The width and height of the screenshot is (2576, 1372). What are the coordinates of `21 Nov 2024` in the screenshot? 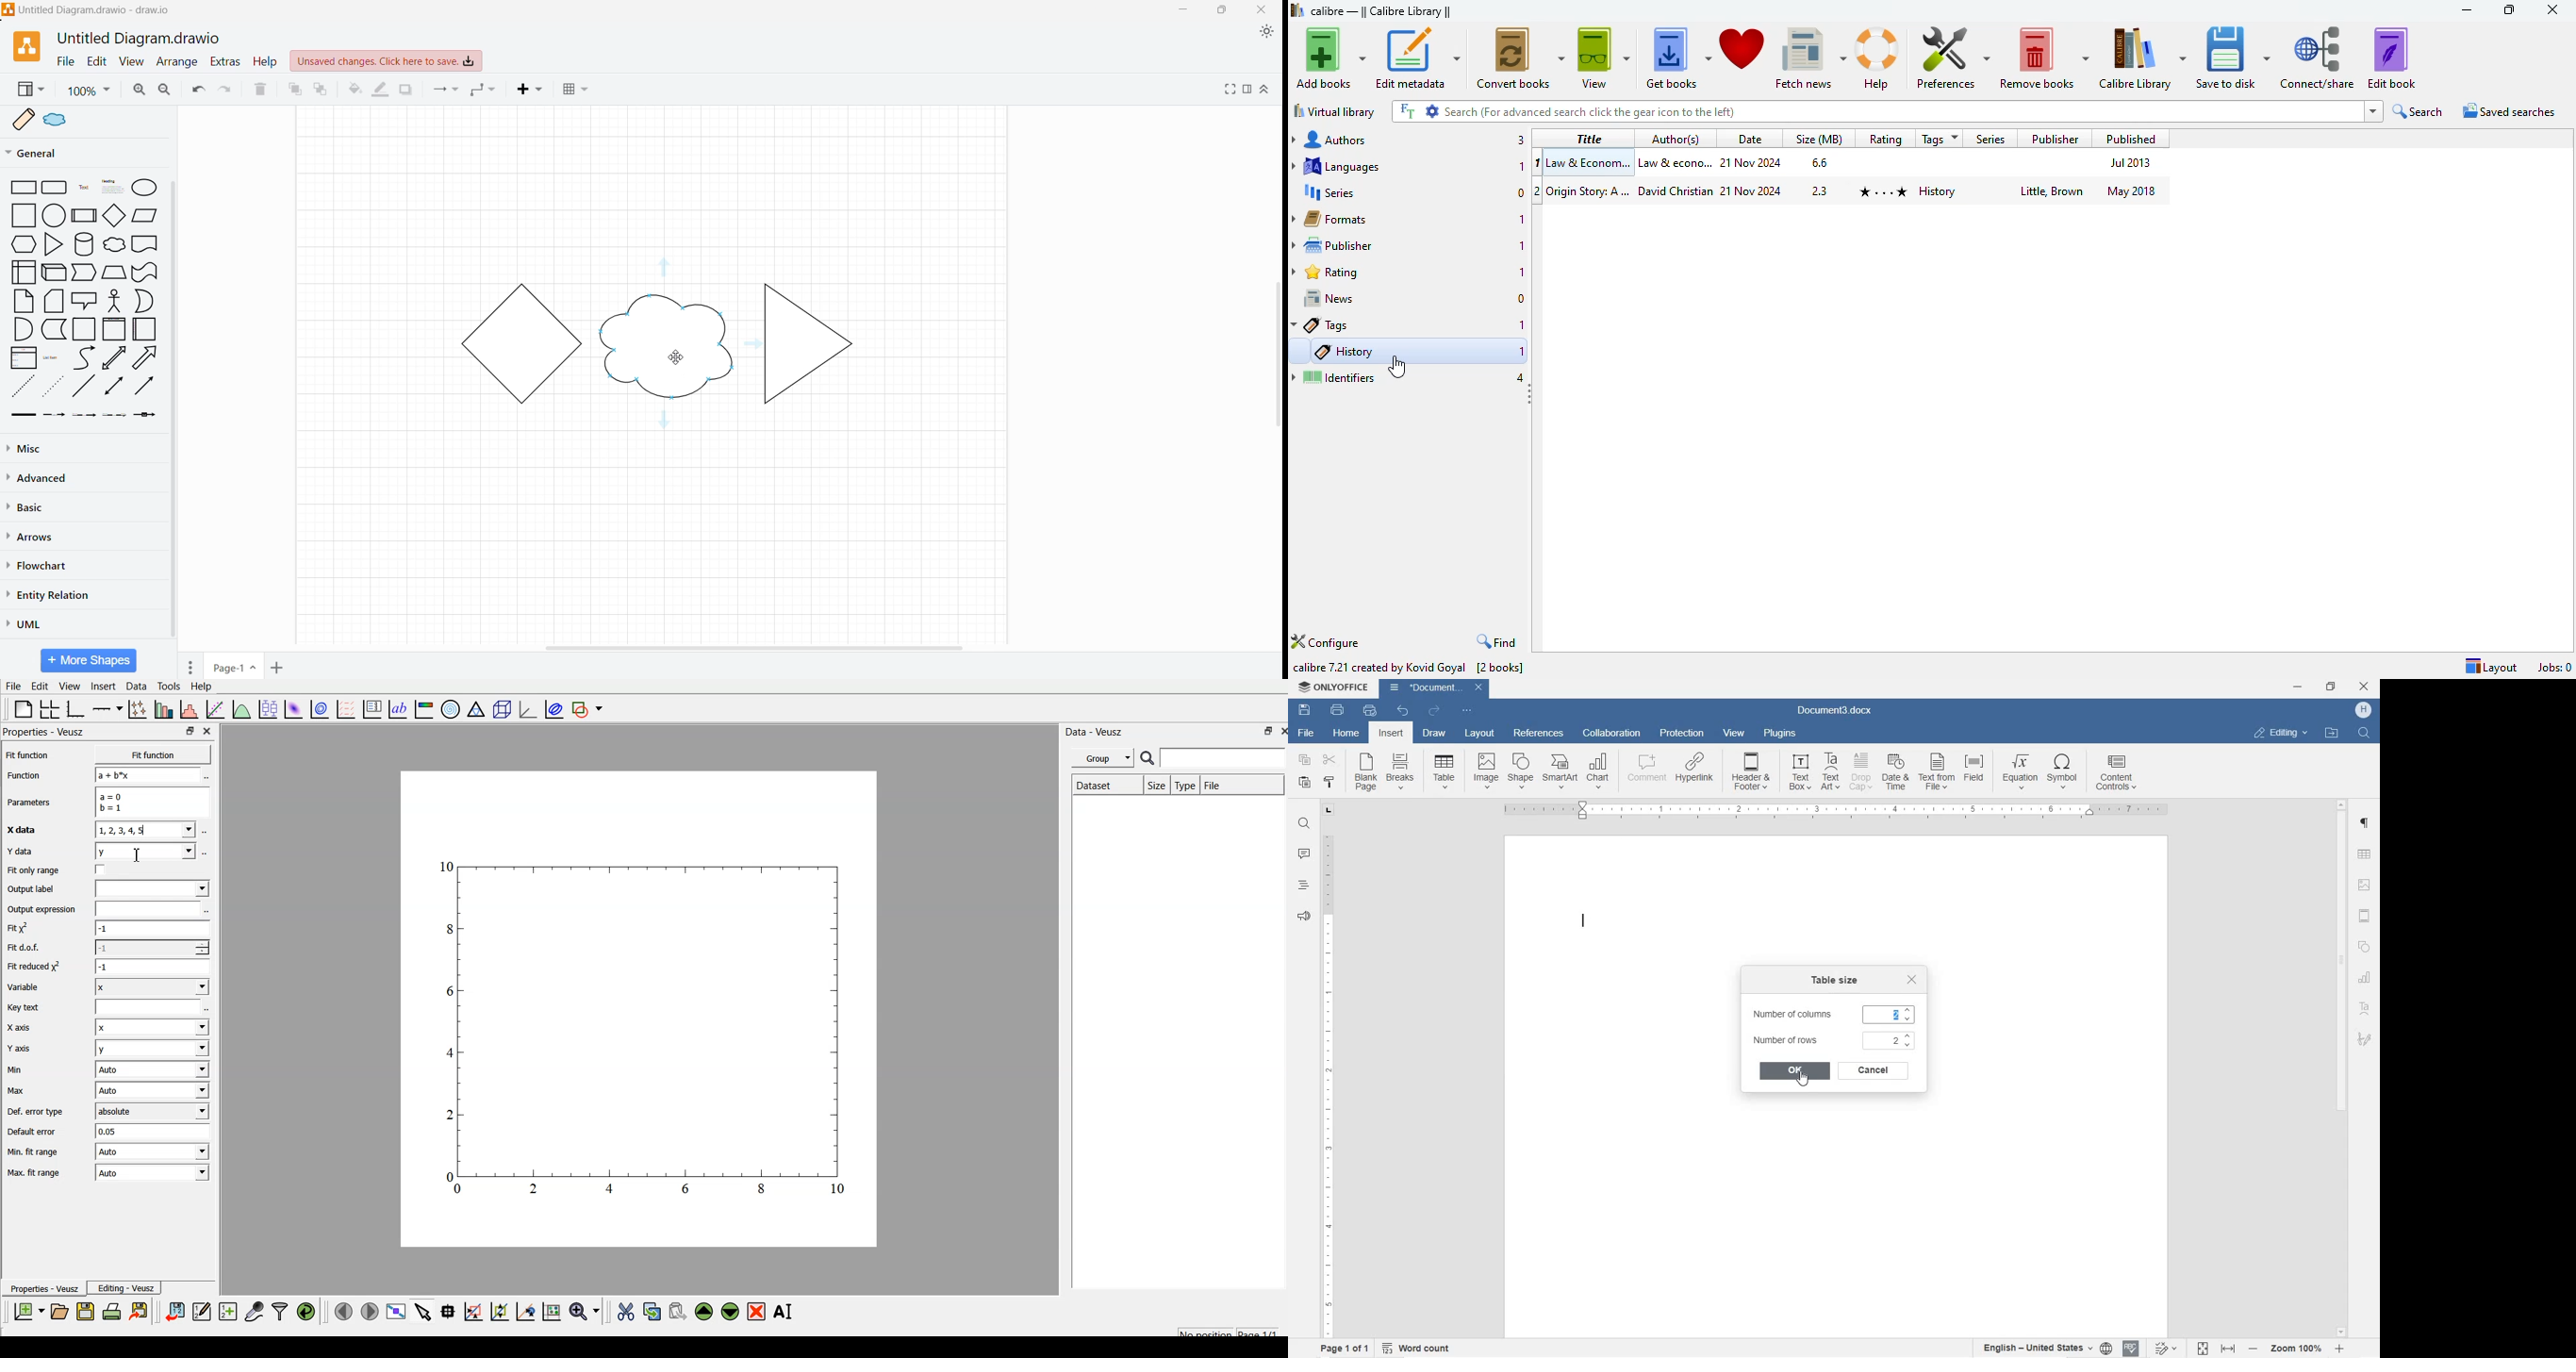 It's located at (1752, 163).